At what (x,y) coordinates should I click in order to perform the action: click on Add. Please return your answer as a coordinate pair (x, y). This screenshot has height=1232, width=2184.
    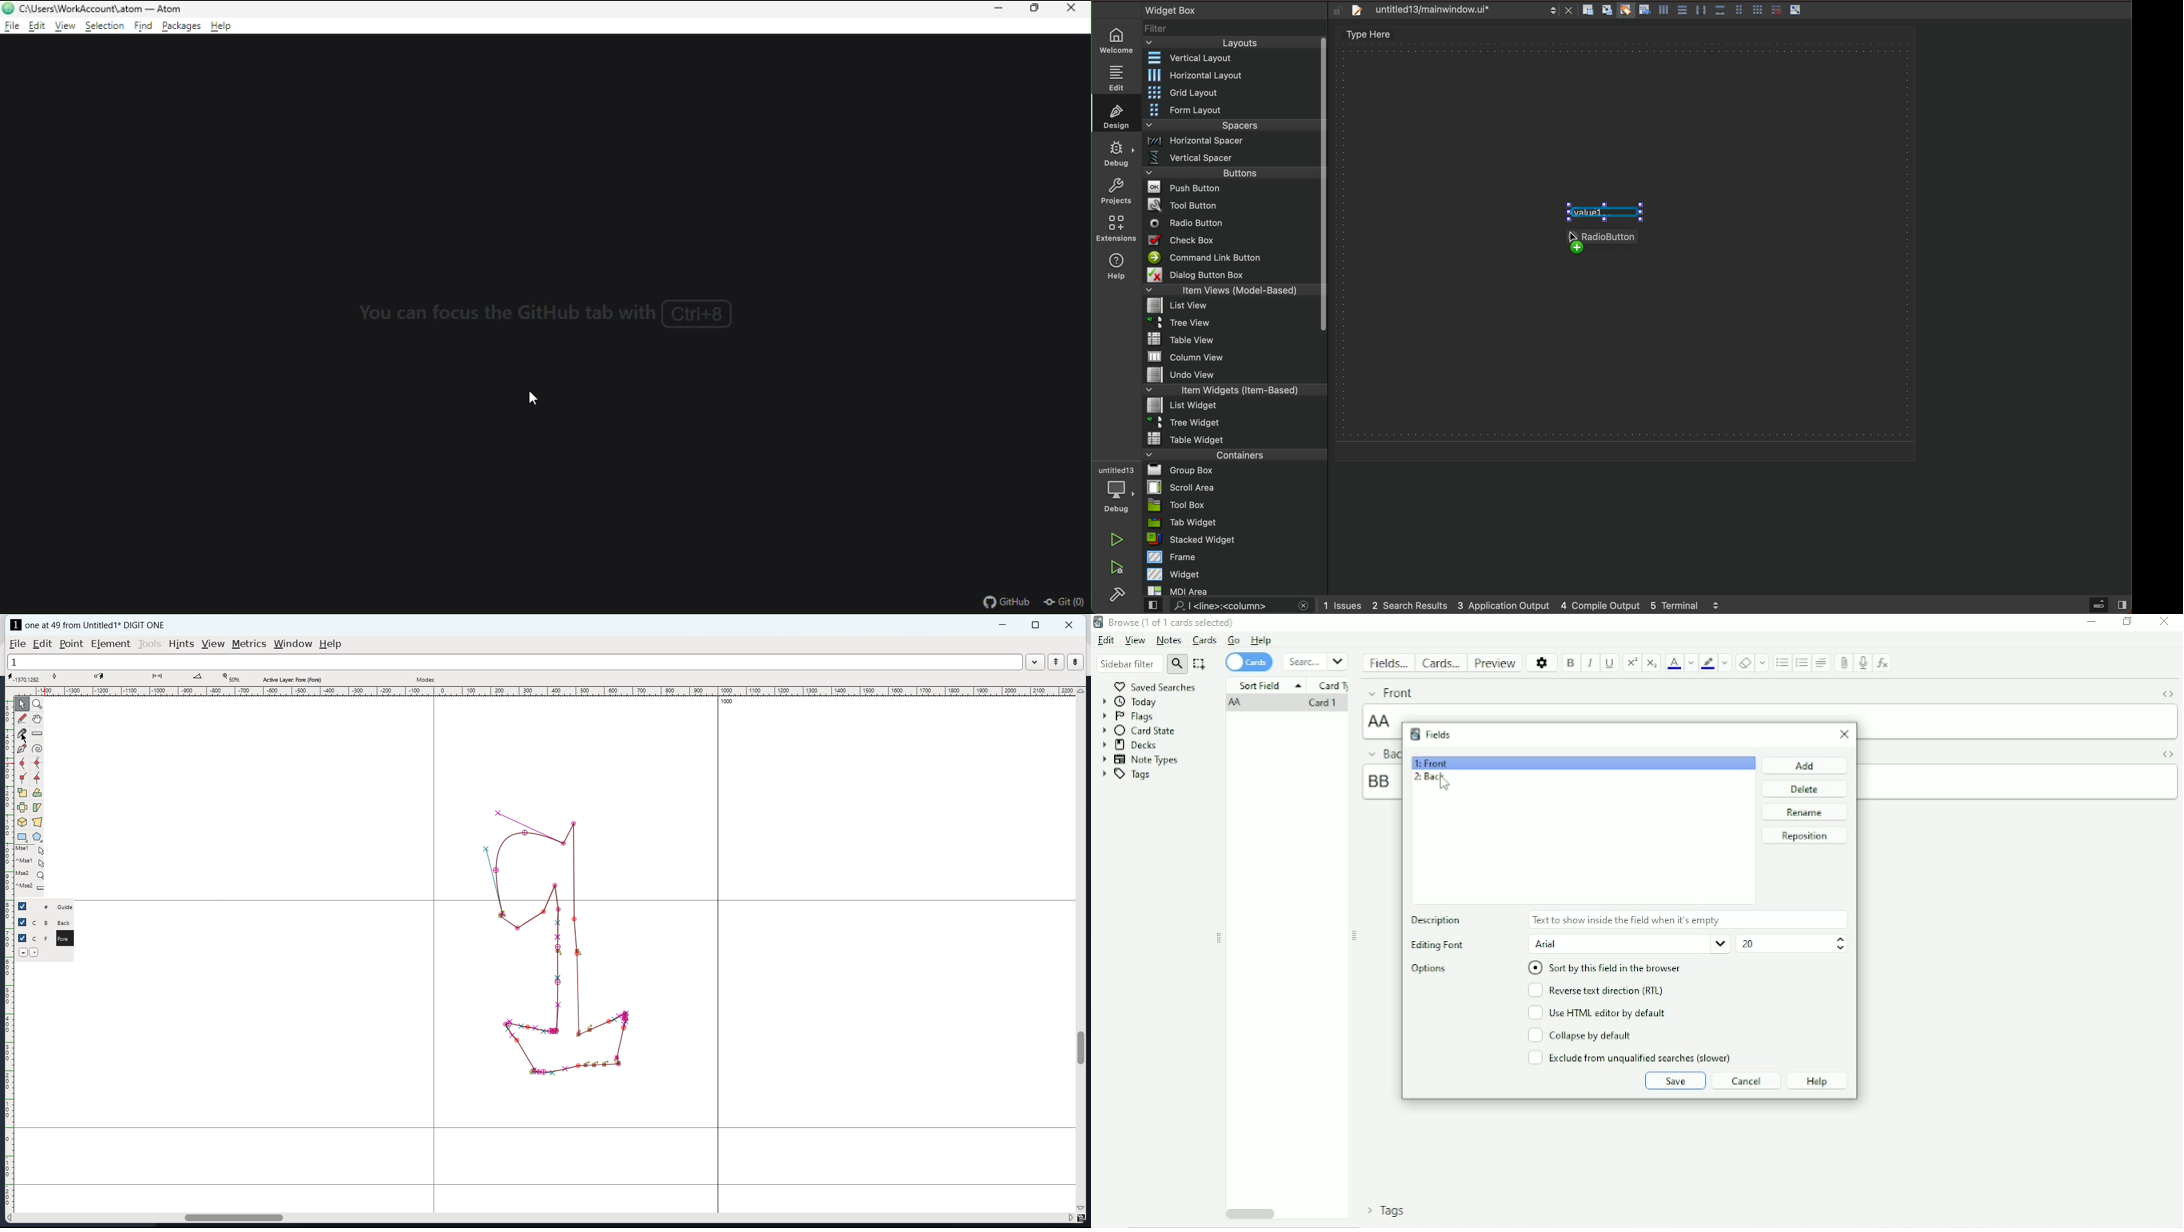
    Looking at the image, I should click on (1806, 765).